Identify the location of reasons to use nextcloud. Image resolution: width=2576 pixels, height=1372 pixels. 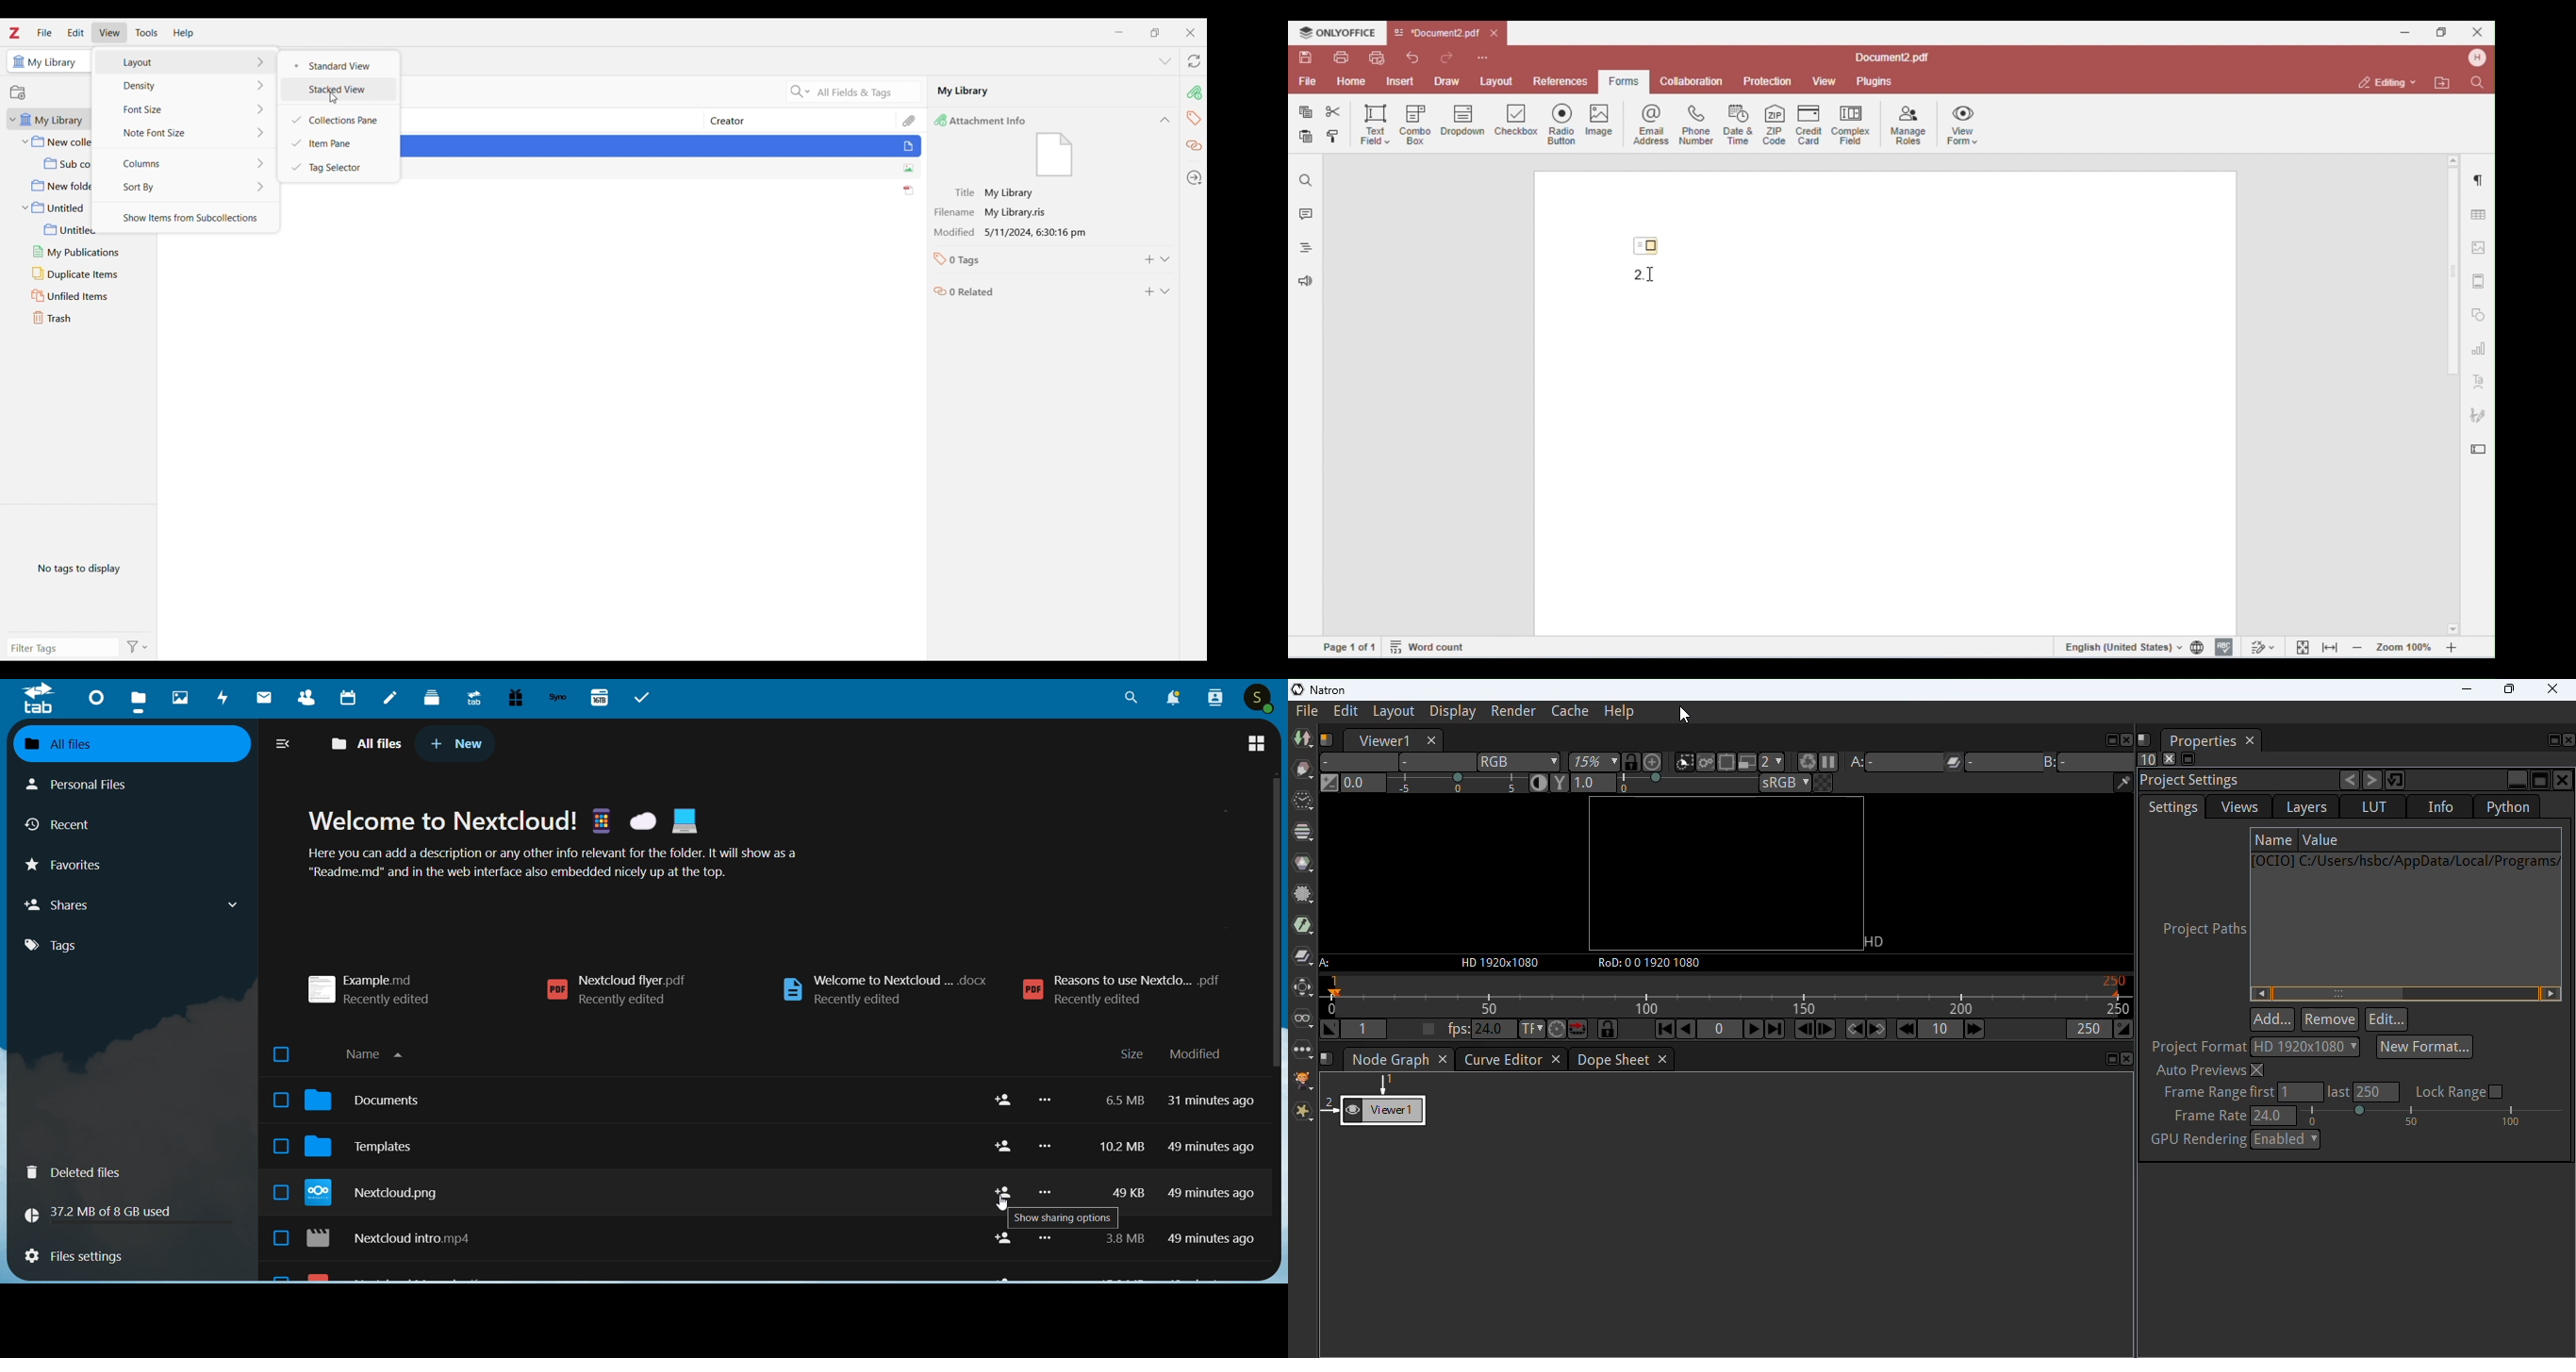
(1127, 990).